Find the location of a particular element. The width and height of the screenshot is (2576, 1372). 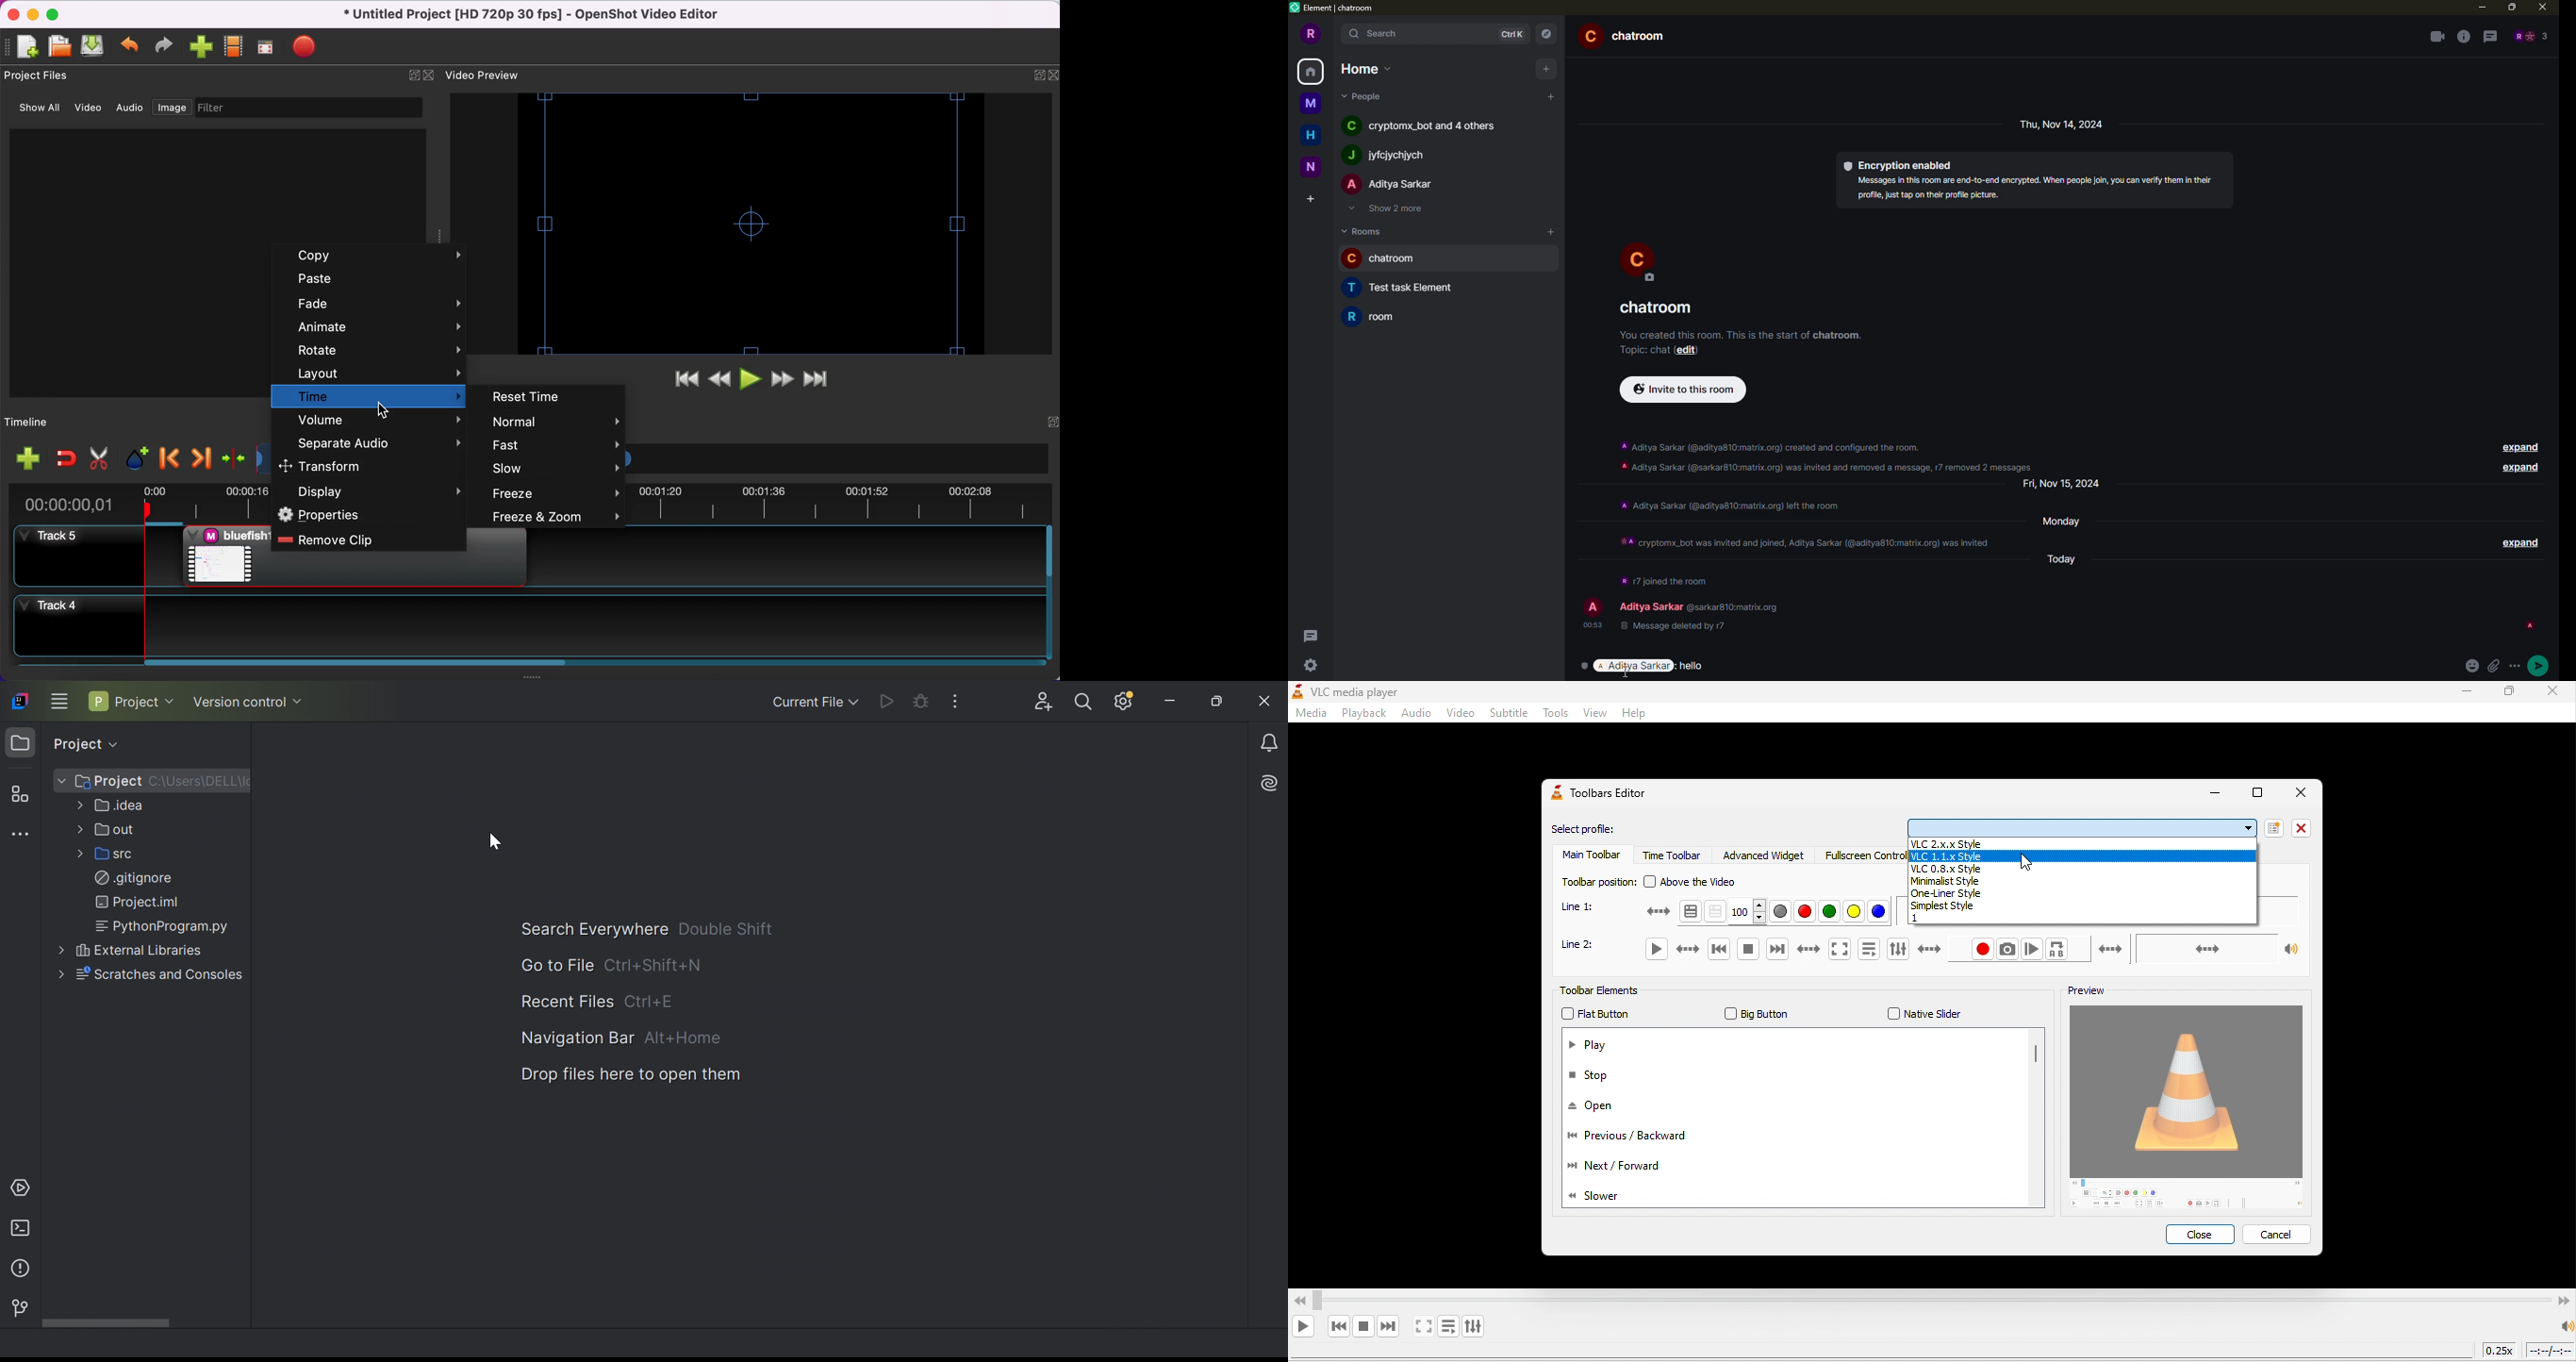

id is located at coordinates (2390, 626).